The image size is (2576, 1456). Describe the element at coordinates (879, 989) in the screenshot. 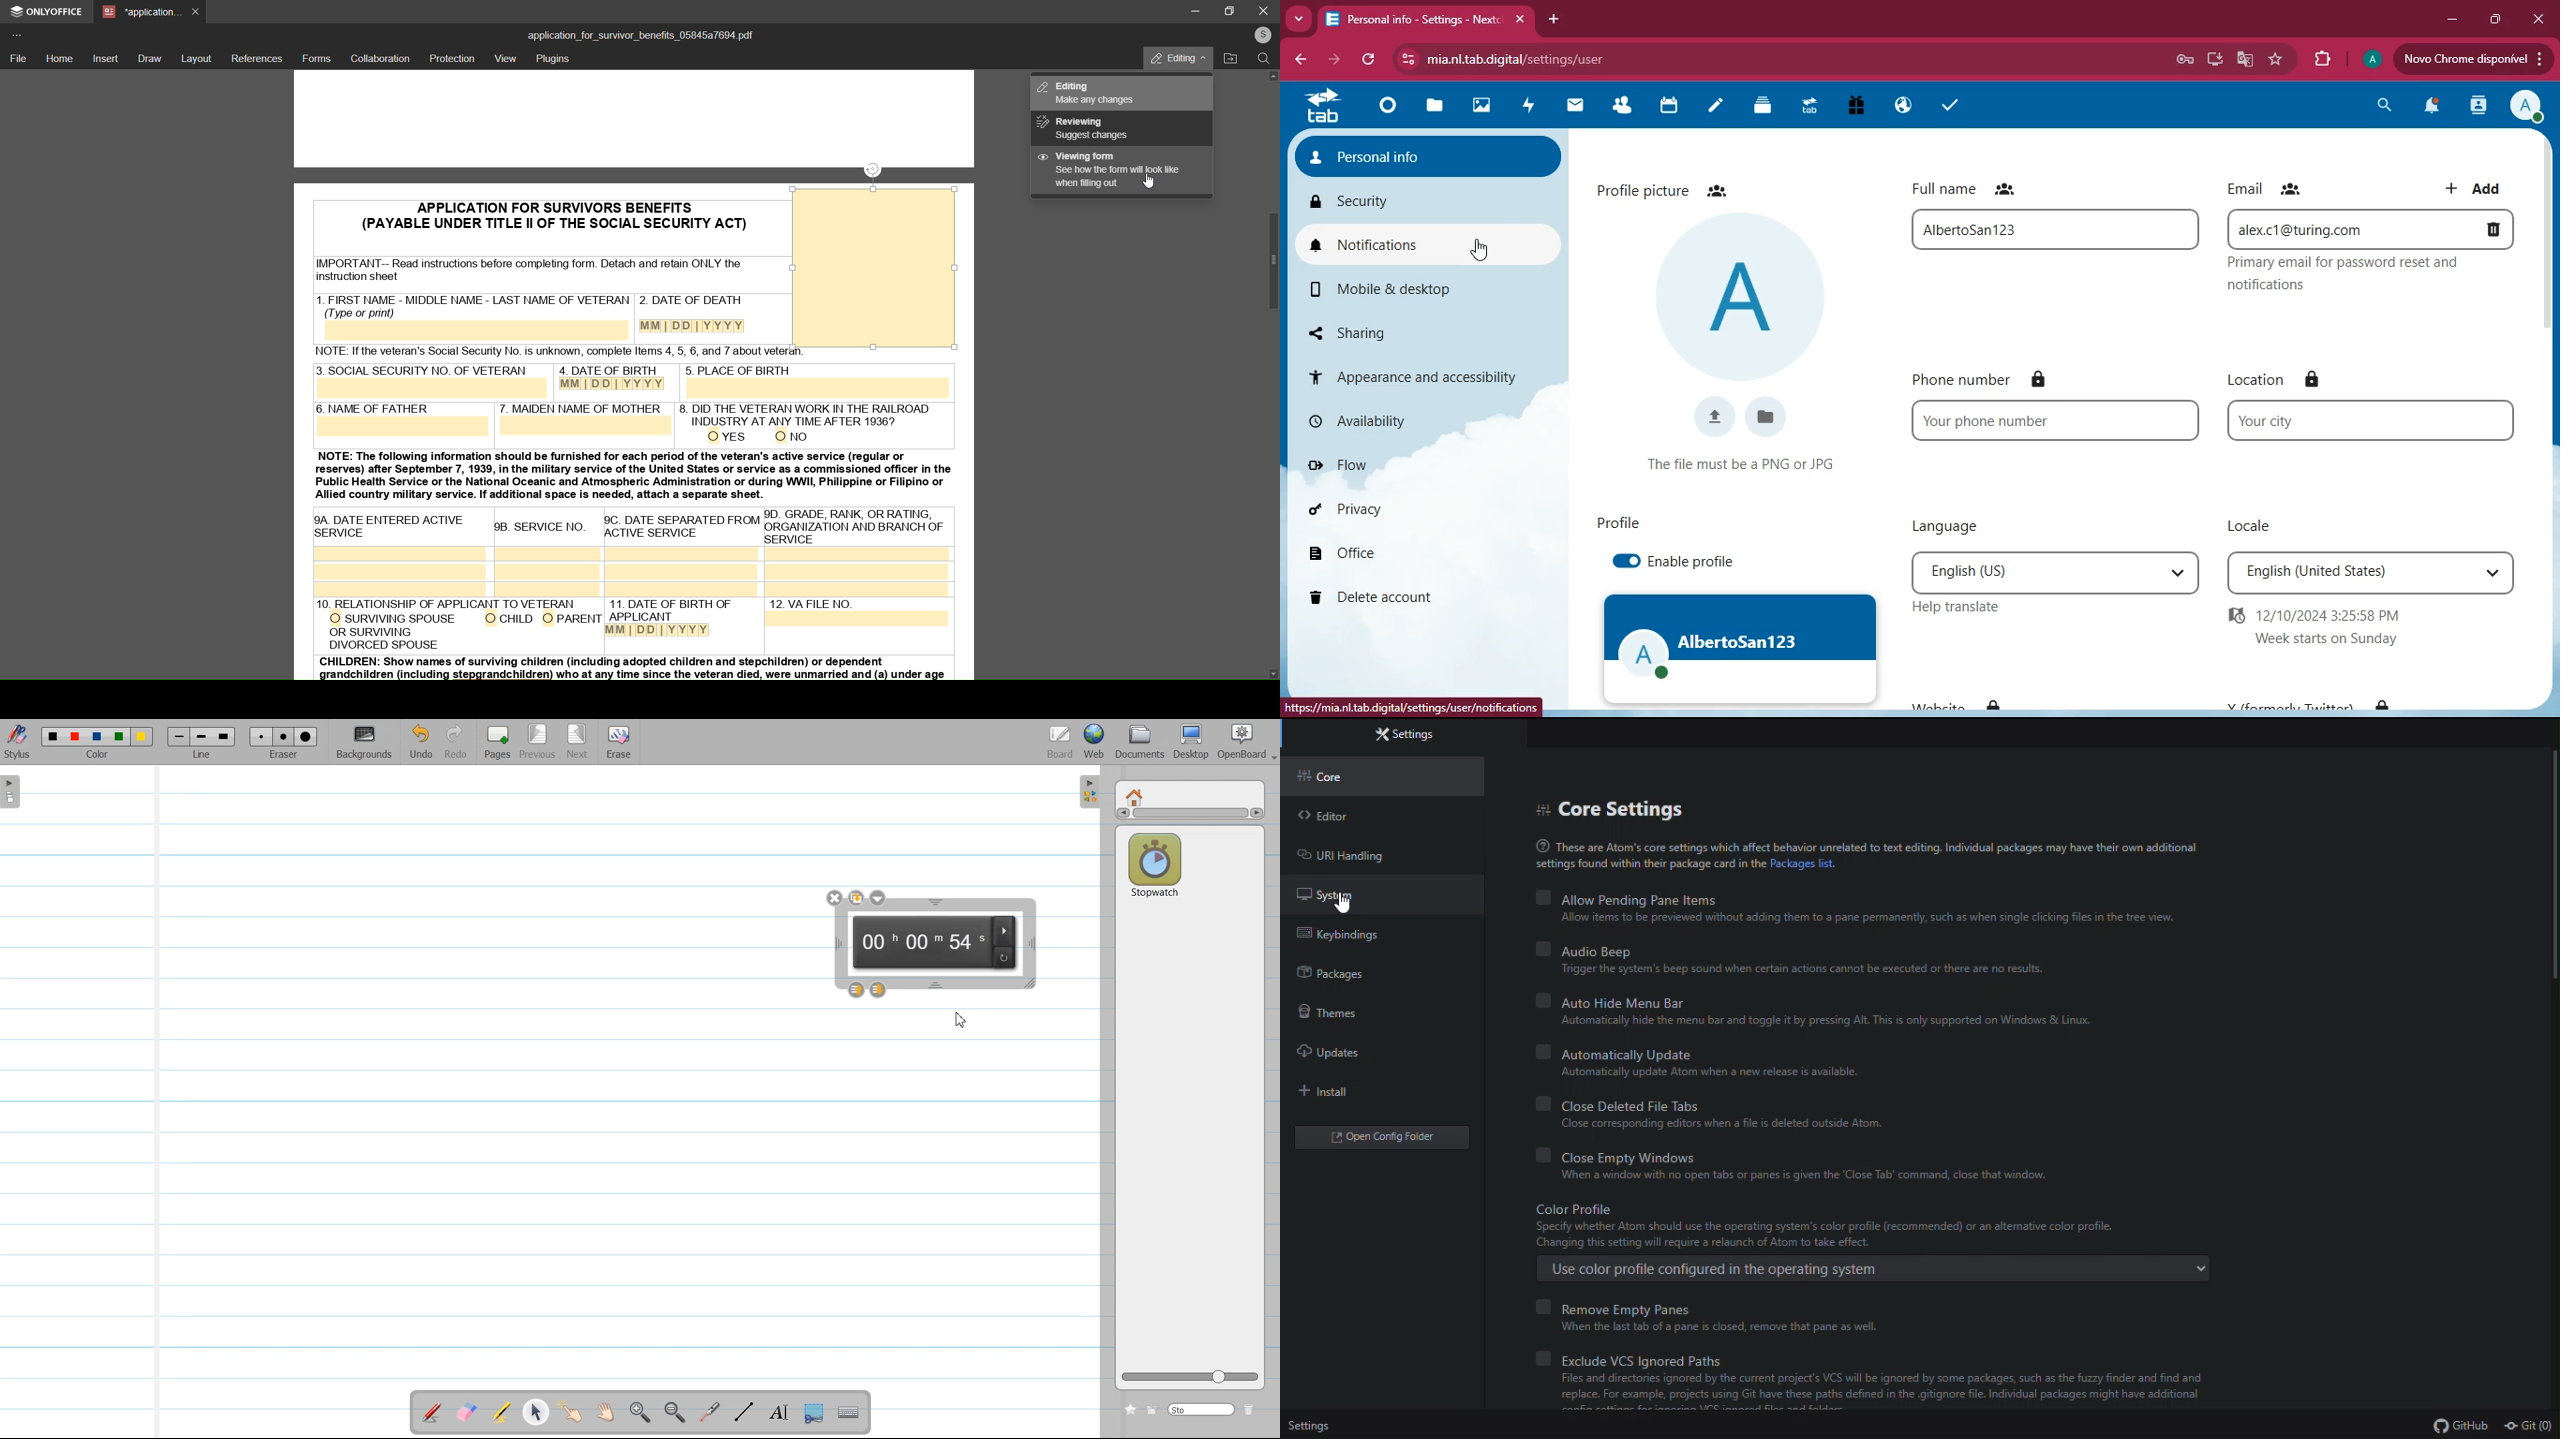

I see `Layer down` at that location.